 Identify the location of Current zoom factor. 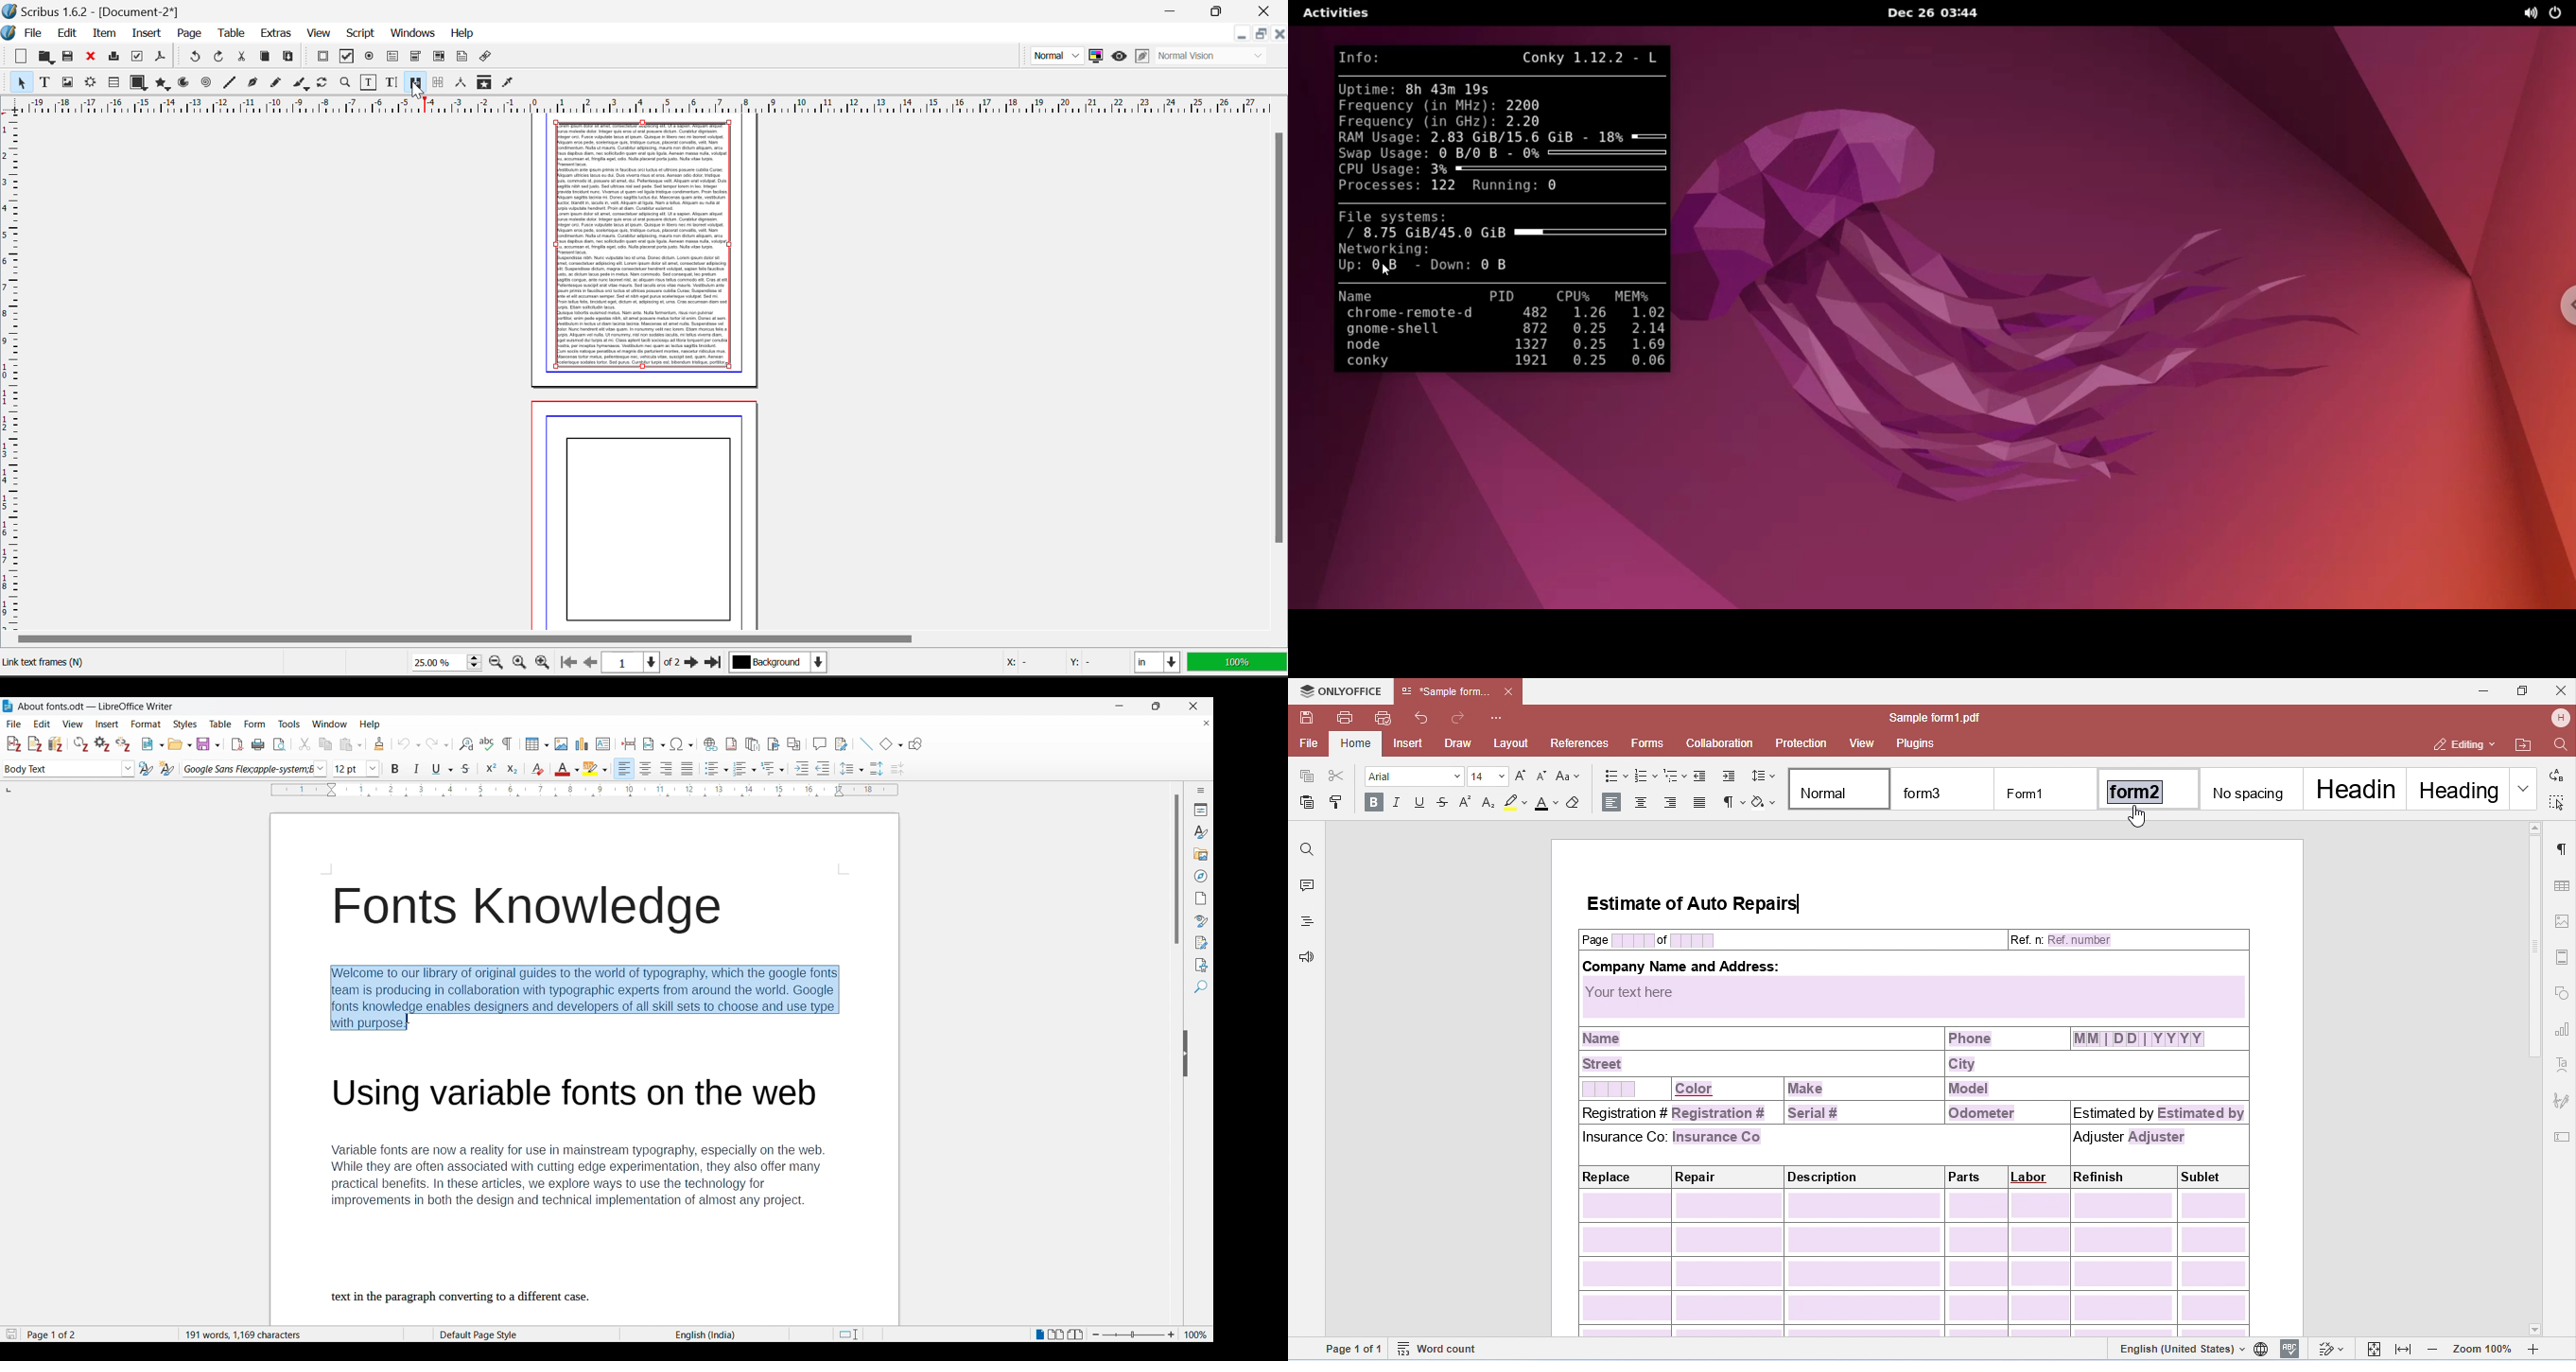
(1197, 1334).